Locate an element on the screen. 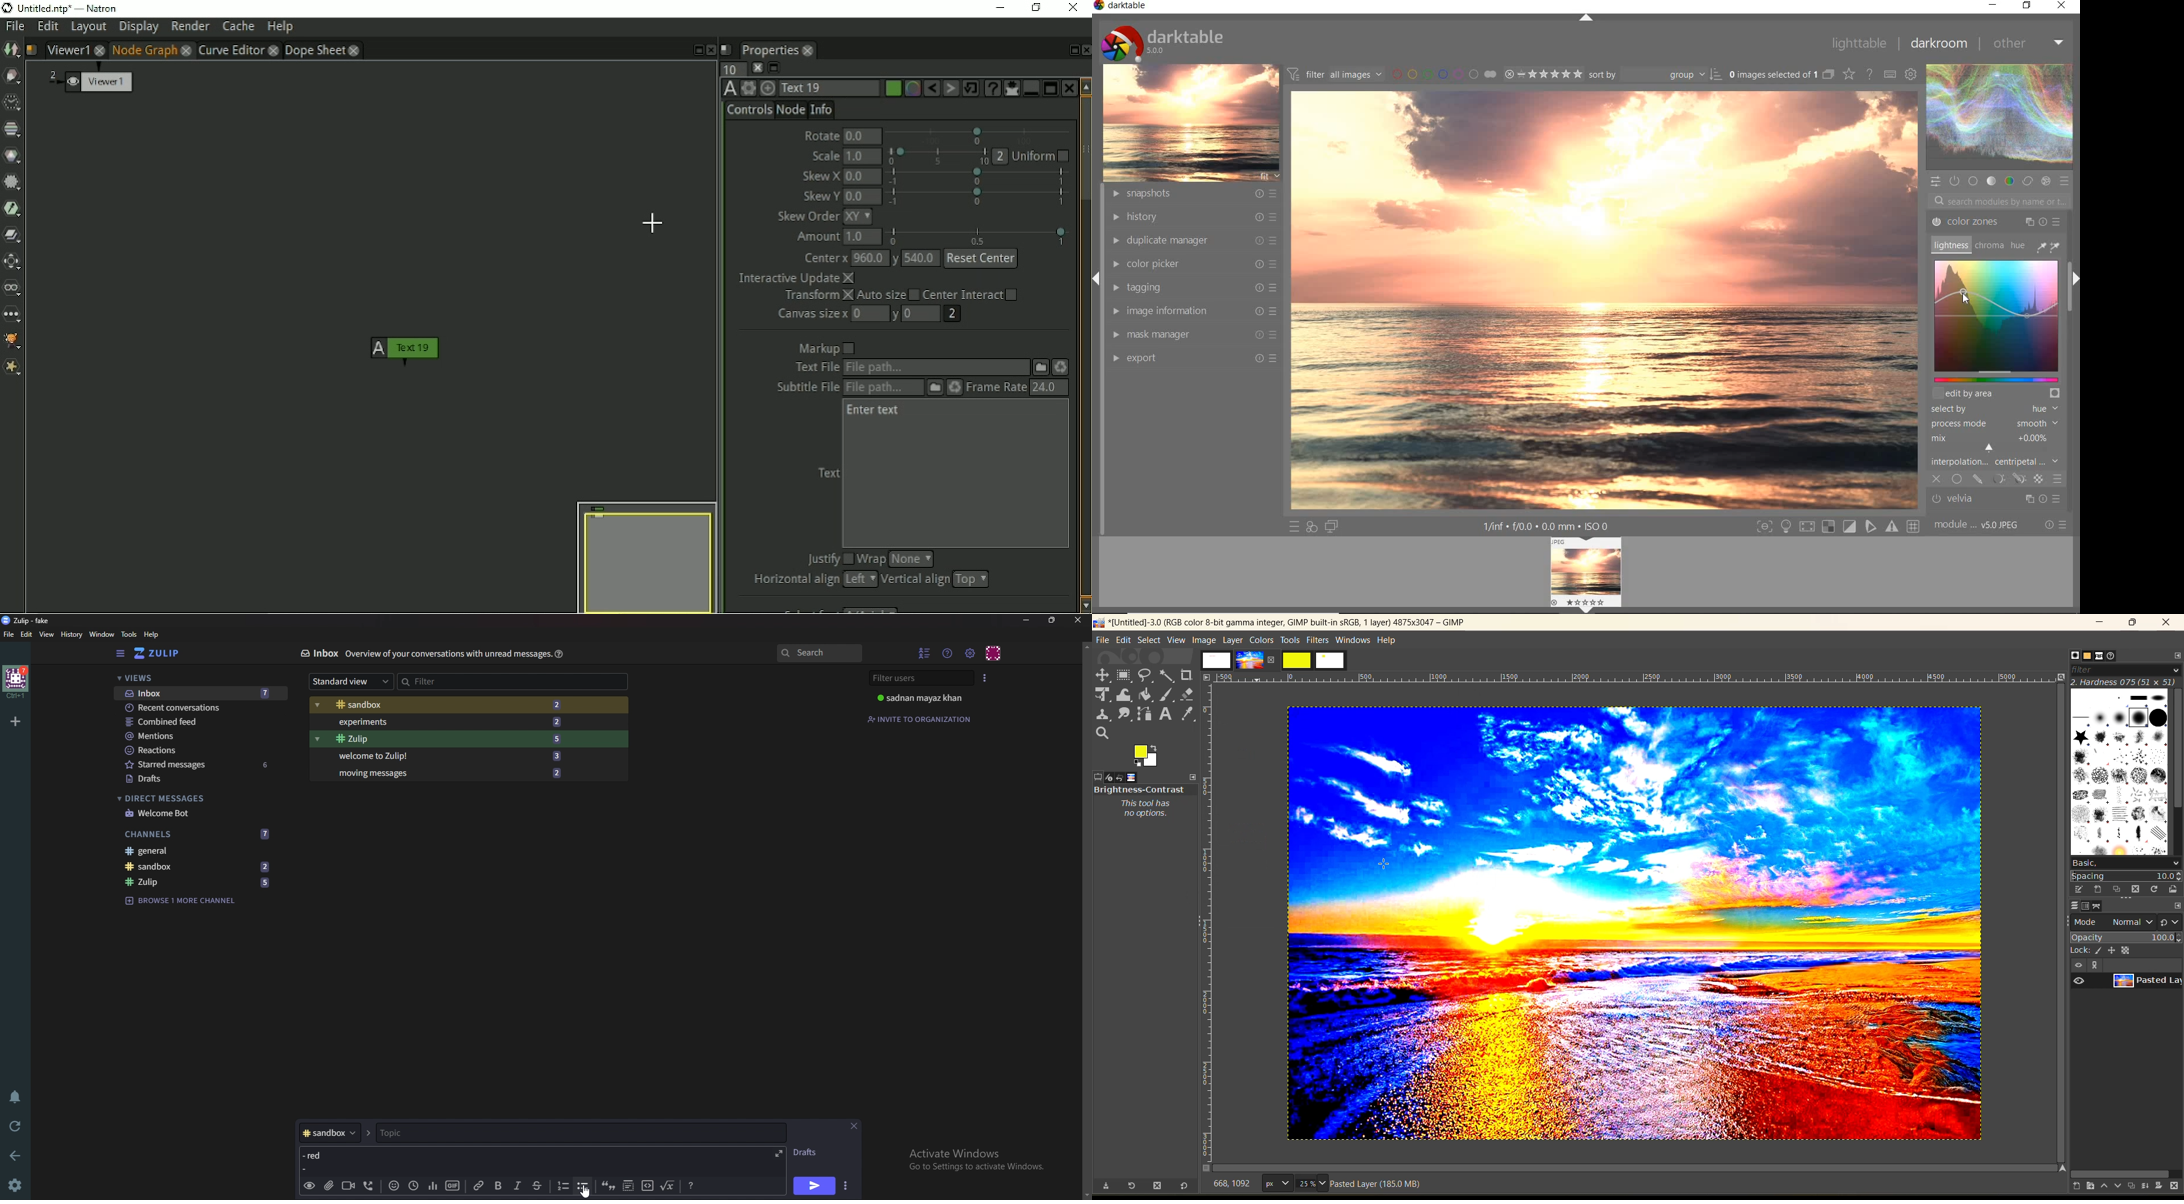 This screenshot has width=2184, height=1204. 1.0 is located at coordinates (864, 237).